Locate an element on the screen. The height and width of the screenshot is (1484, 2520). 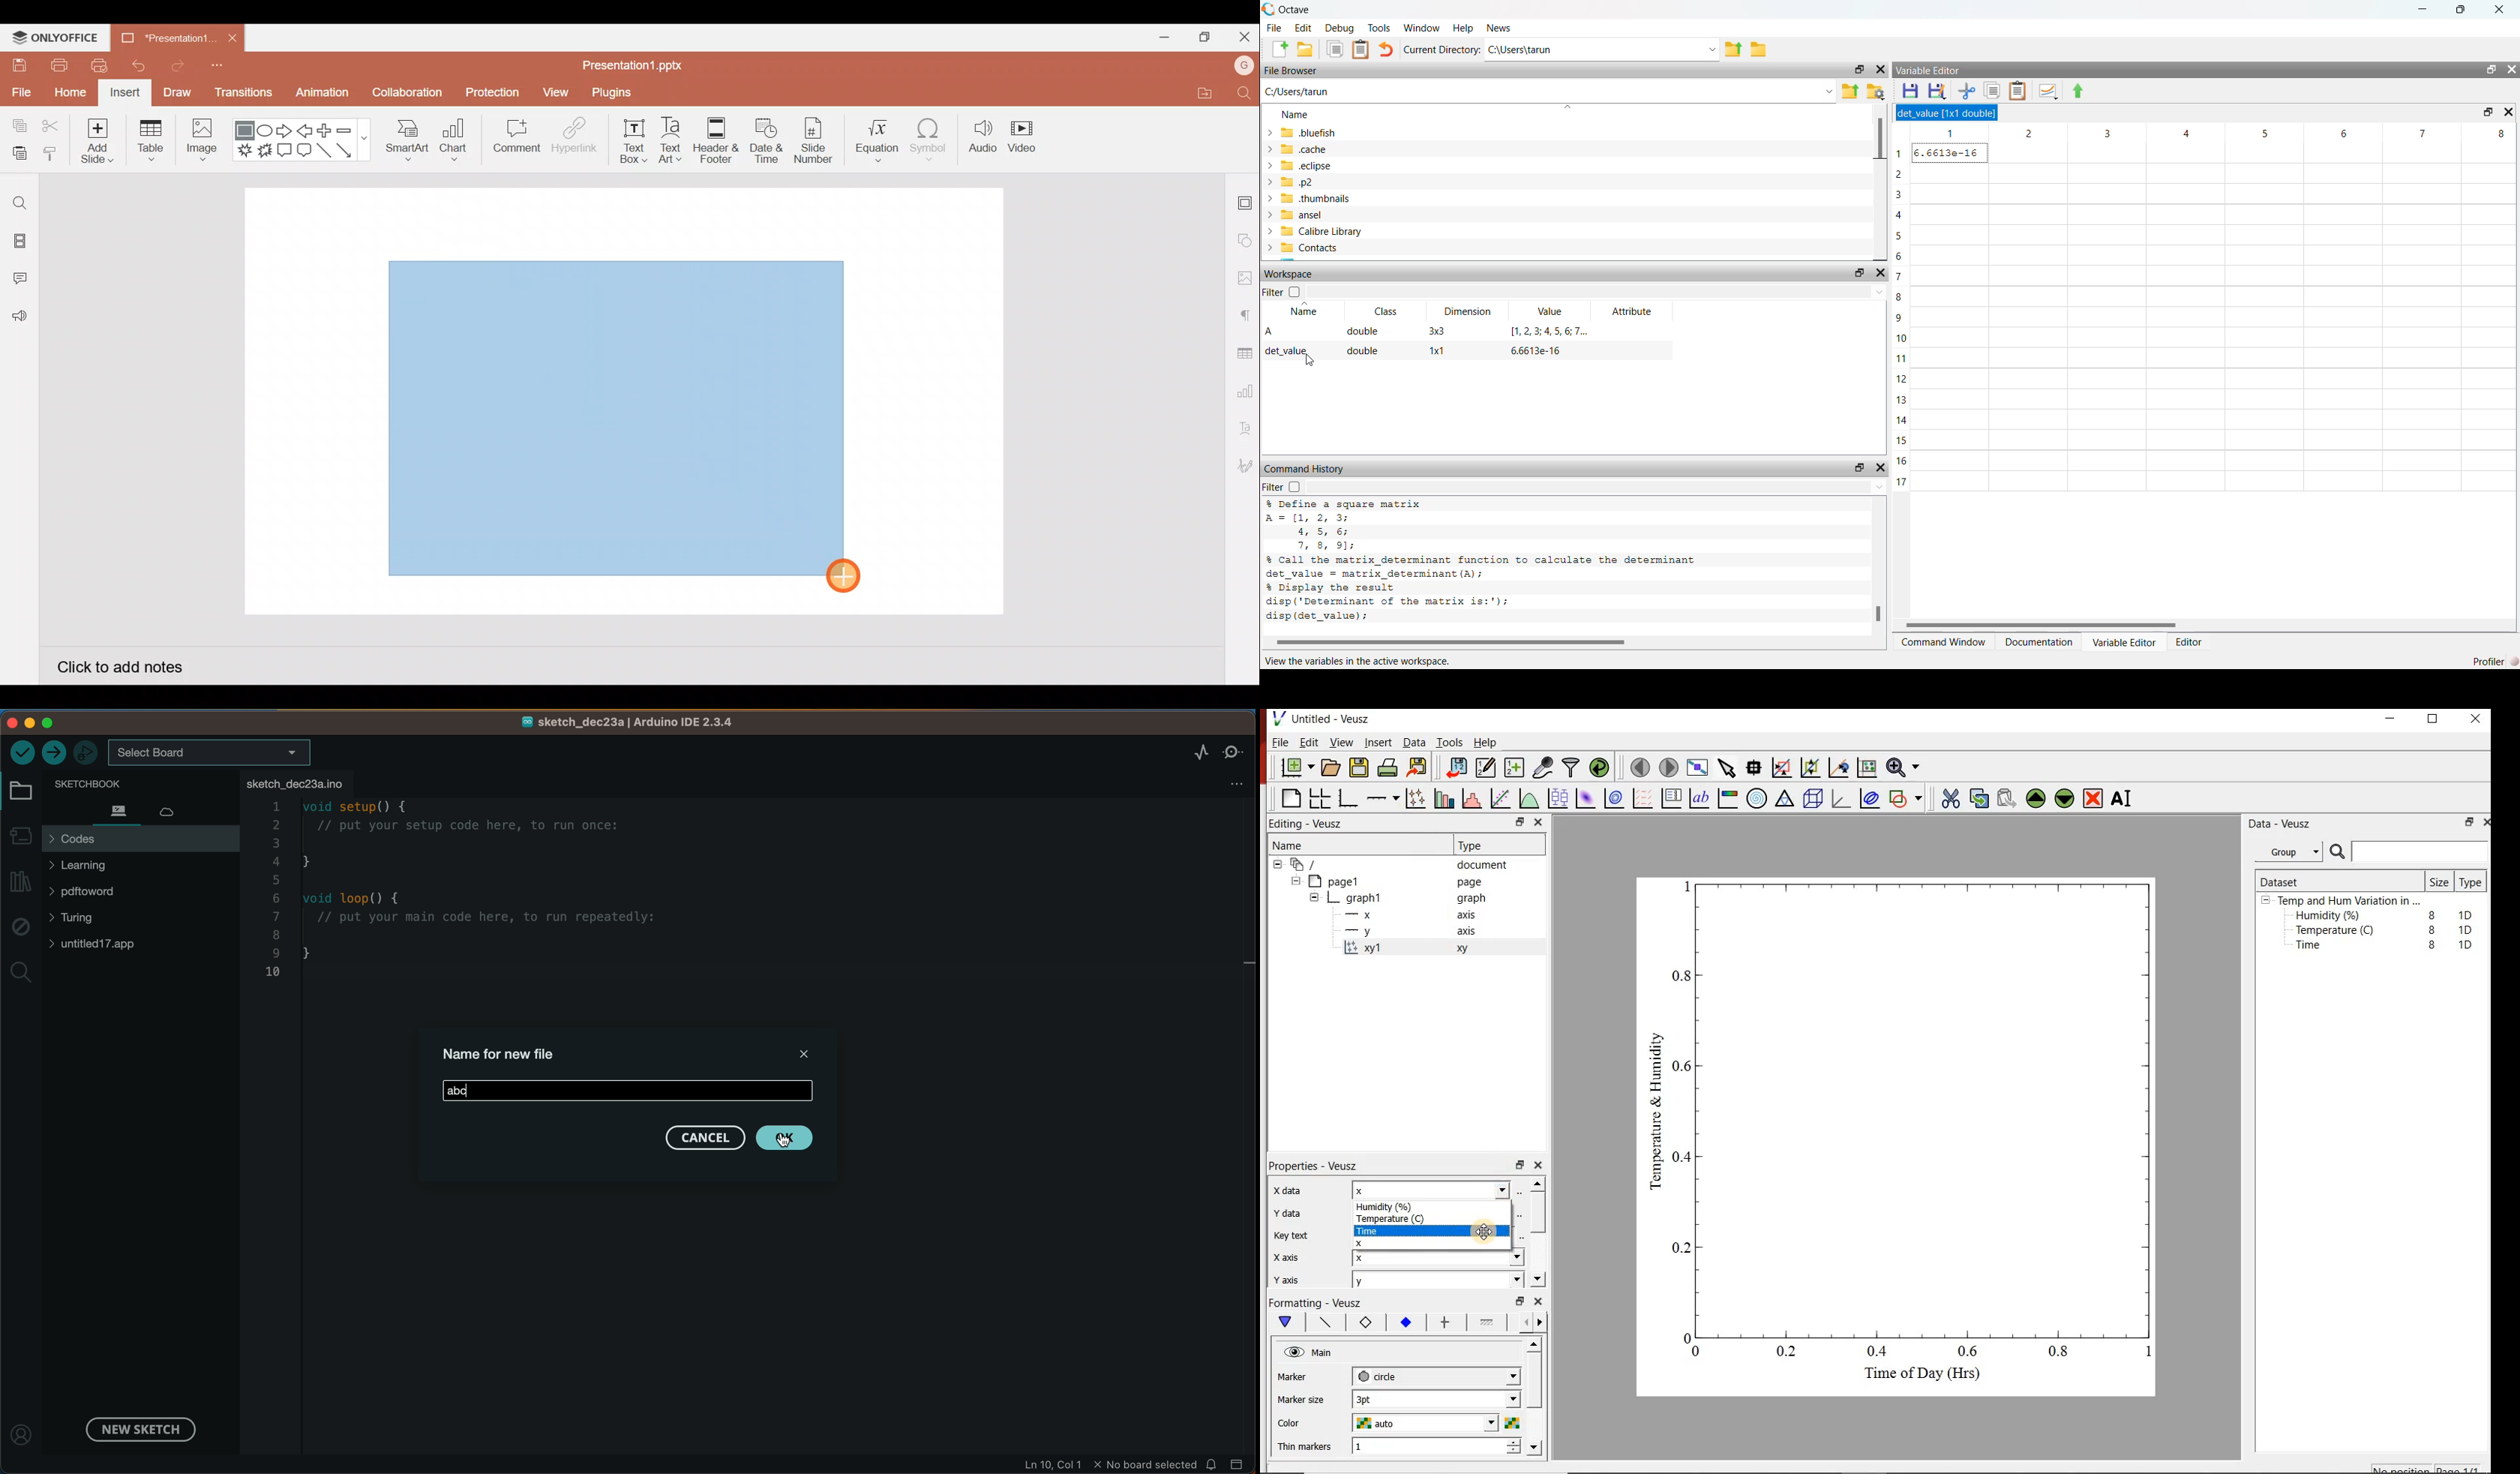
Quick print is located at coordinates (95, 66).